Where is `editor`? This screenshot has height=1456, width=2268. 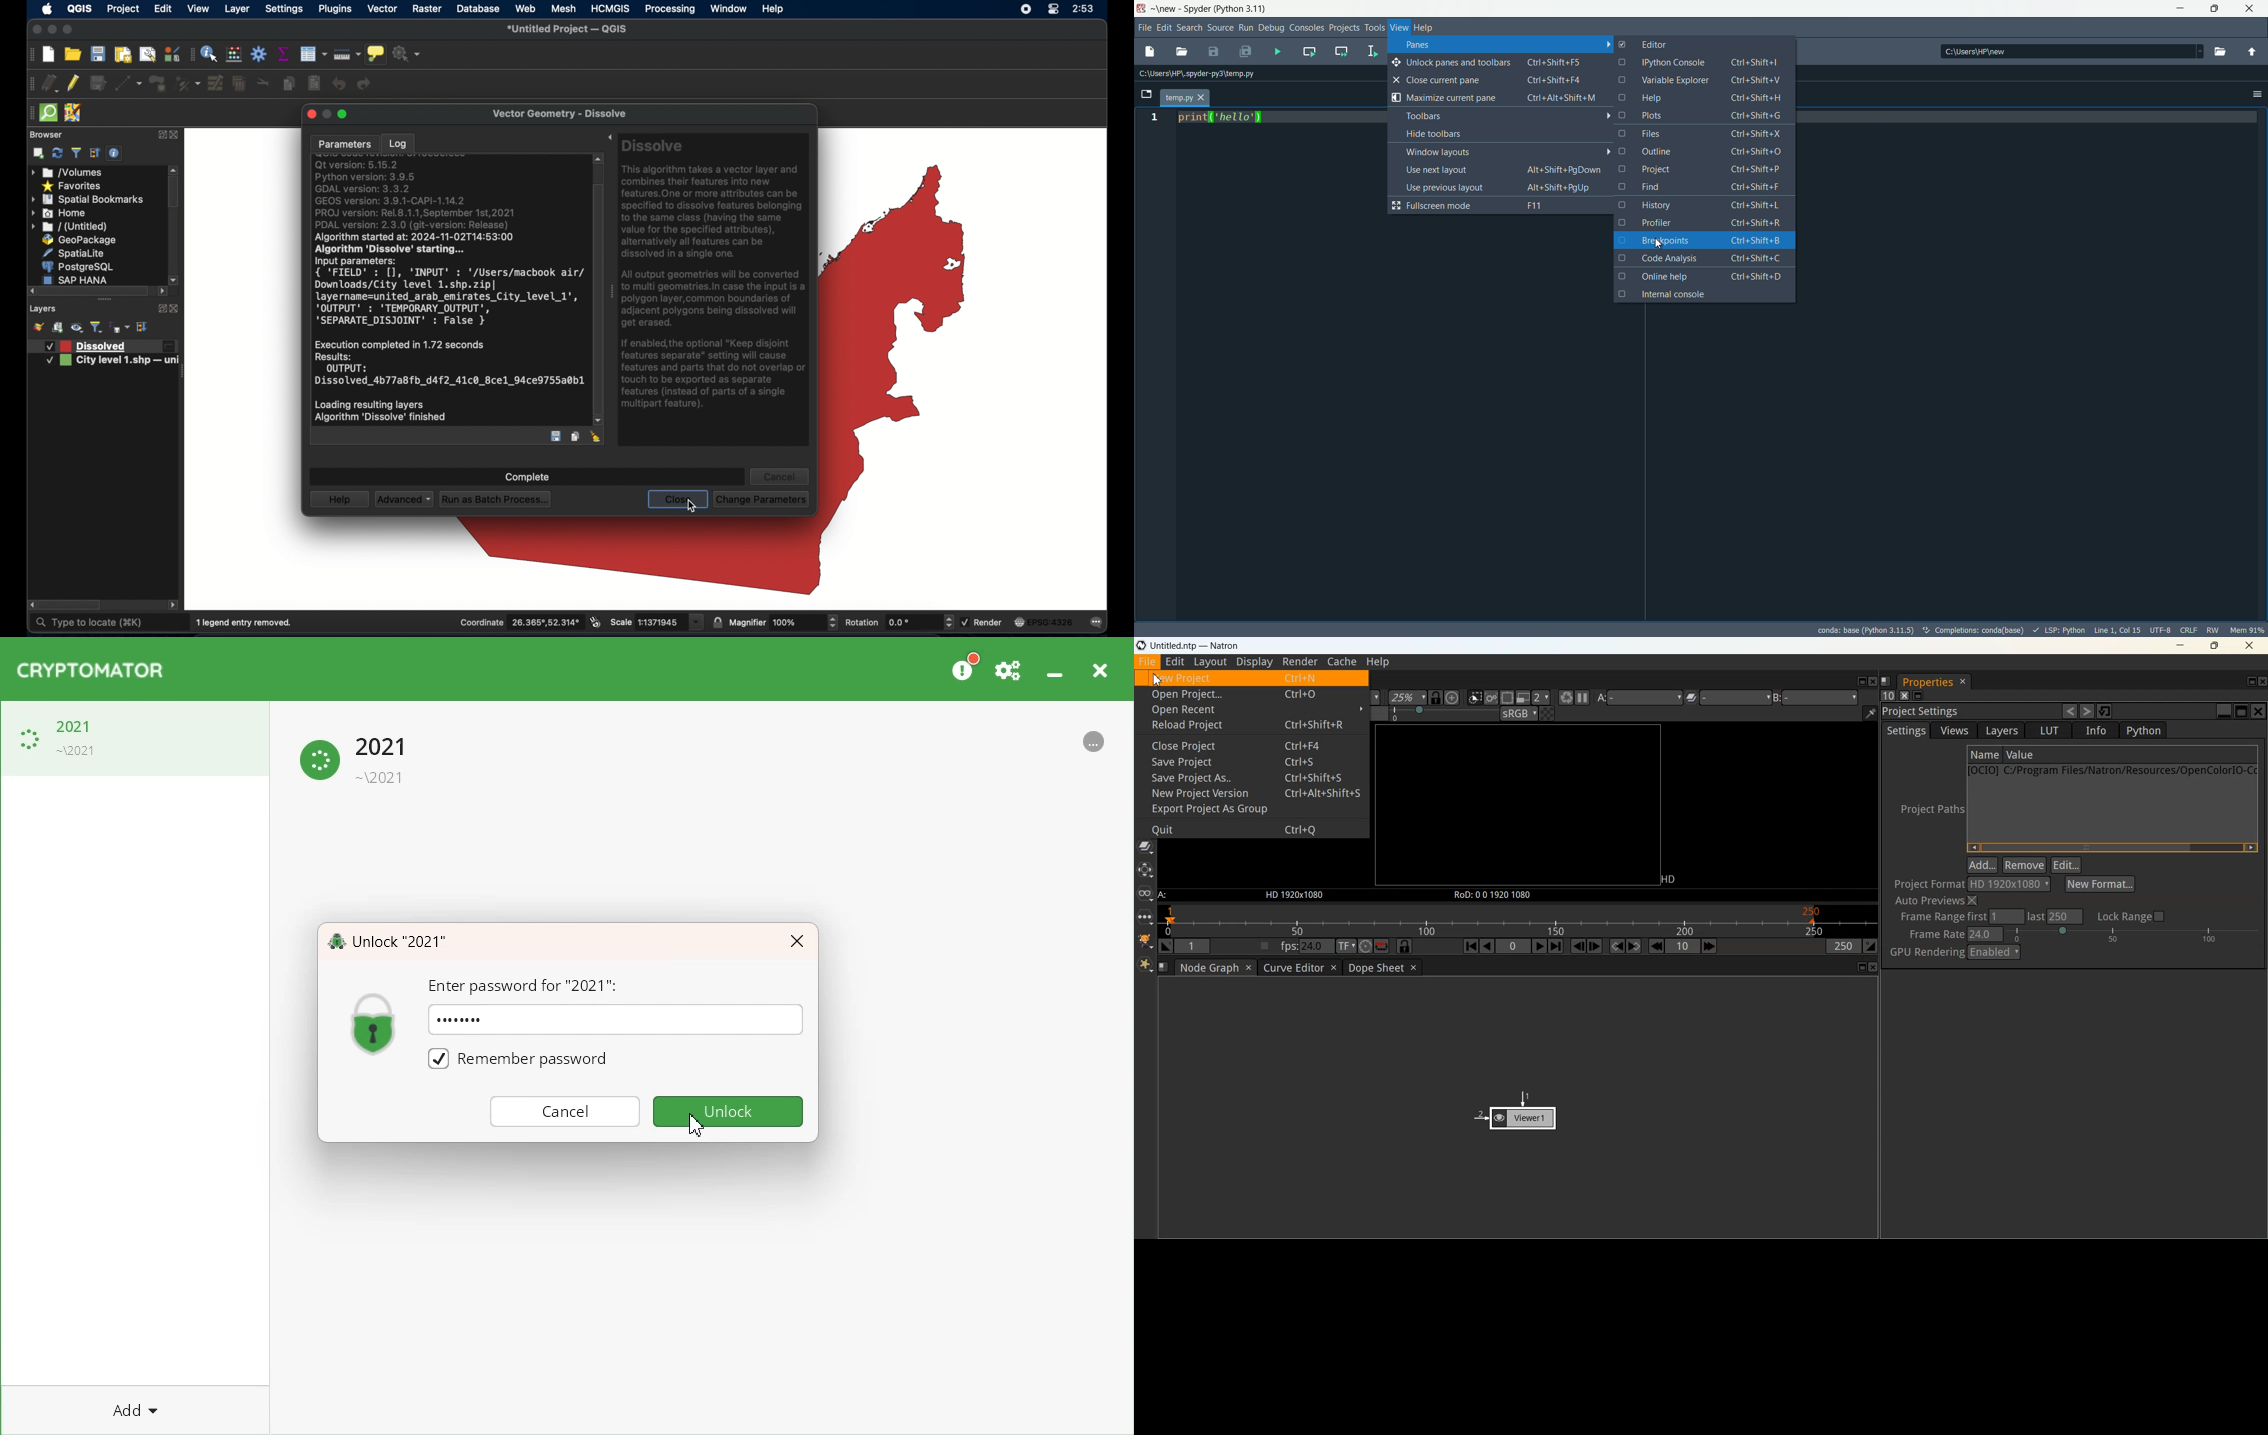
editor is located at coordinates (1644, 43).